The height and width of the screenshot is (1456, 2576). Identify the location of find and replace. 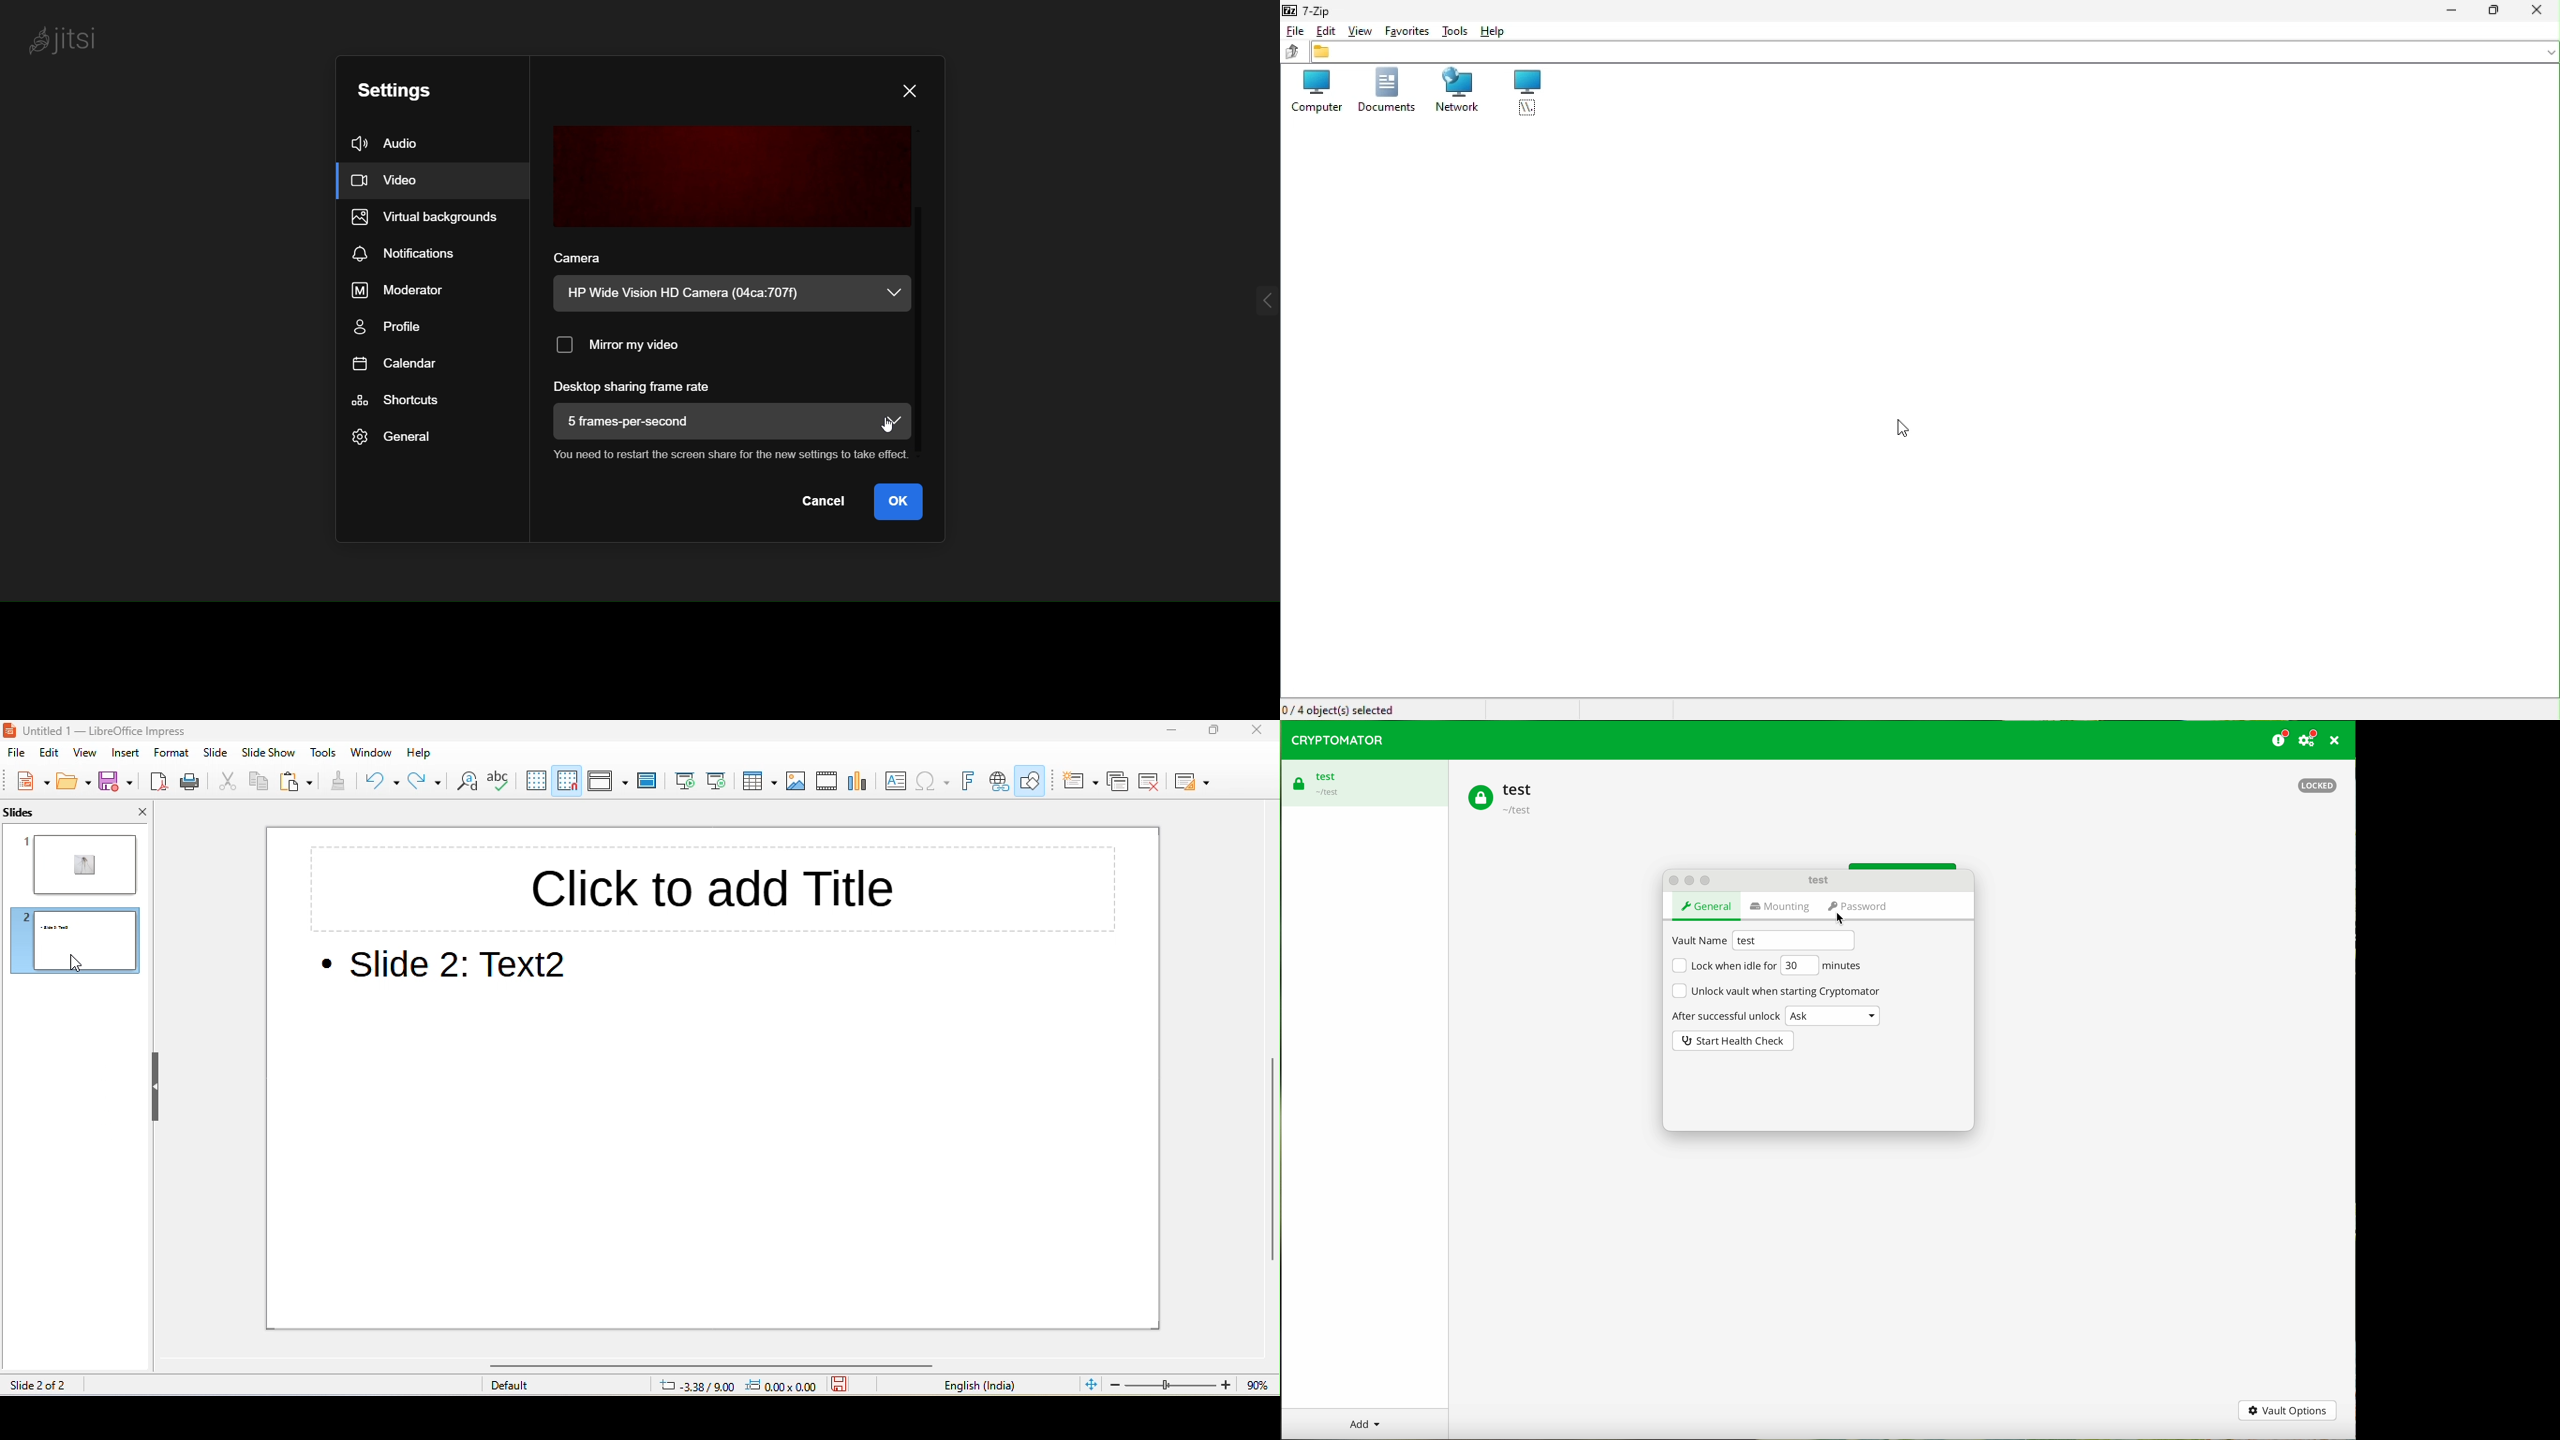
(470, 783).